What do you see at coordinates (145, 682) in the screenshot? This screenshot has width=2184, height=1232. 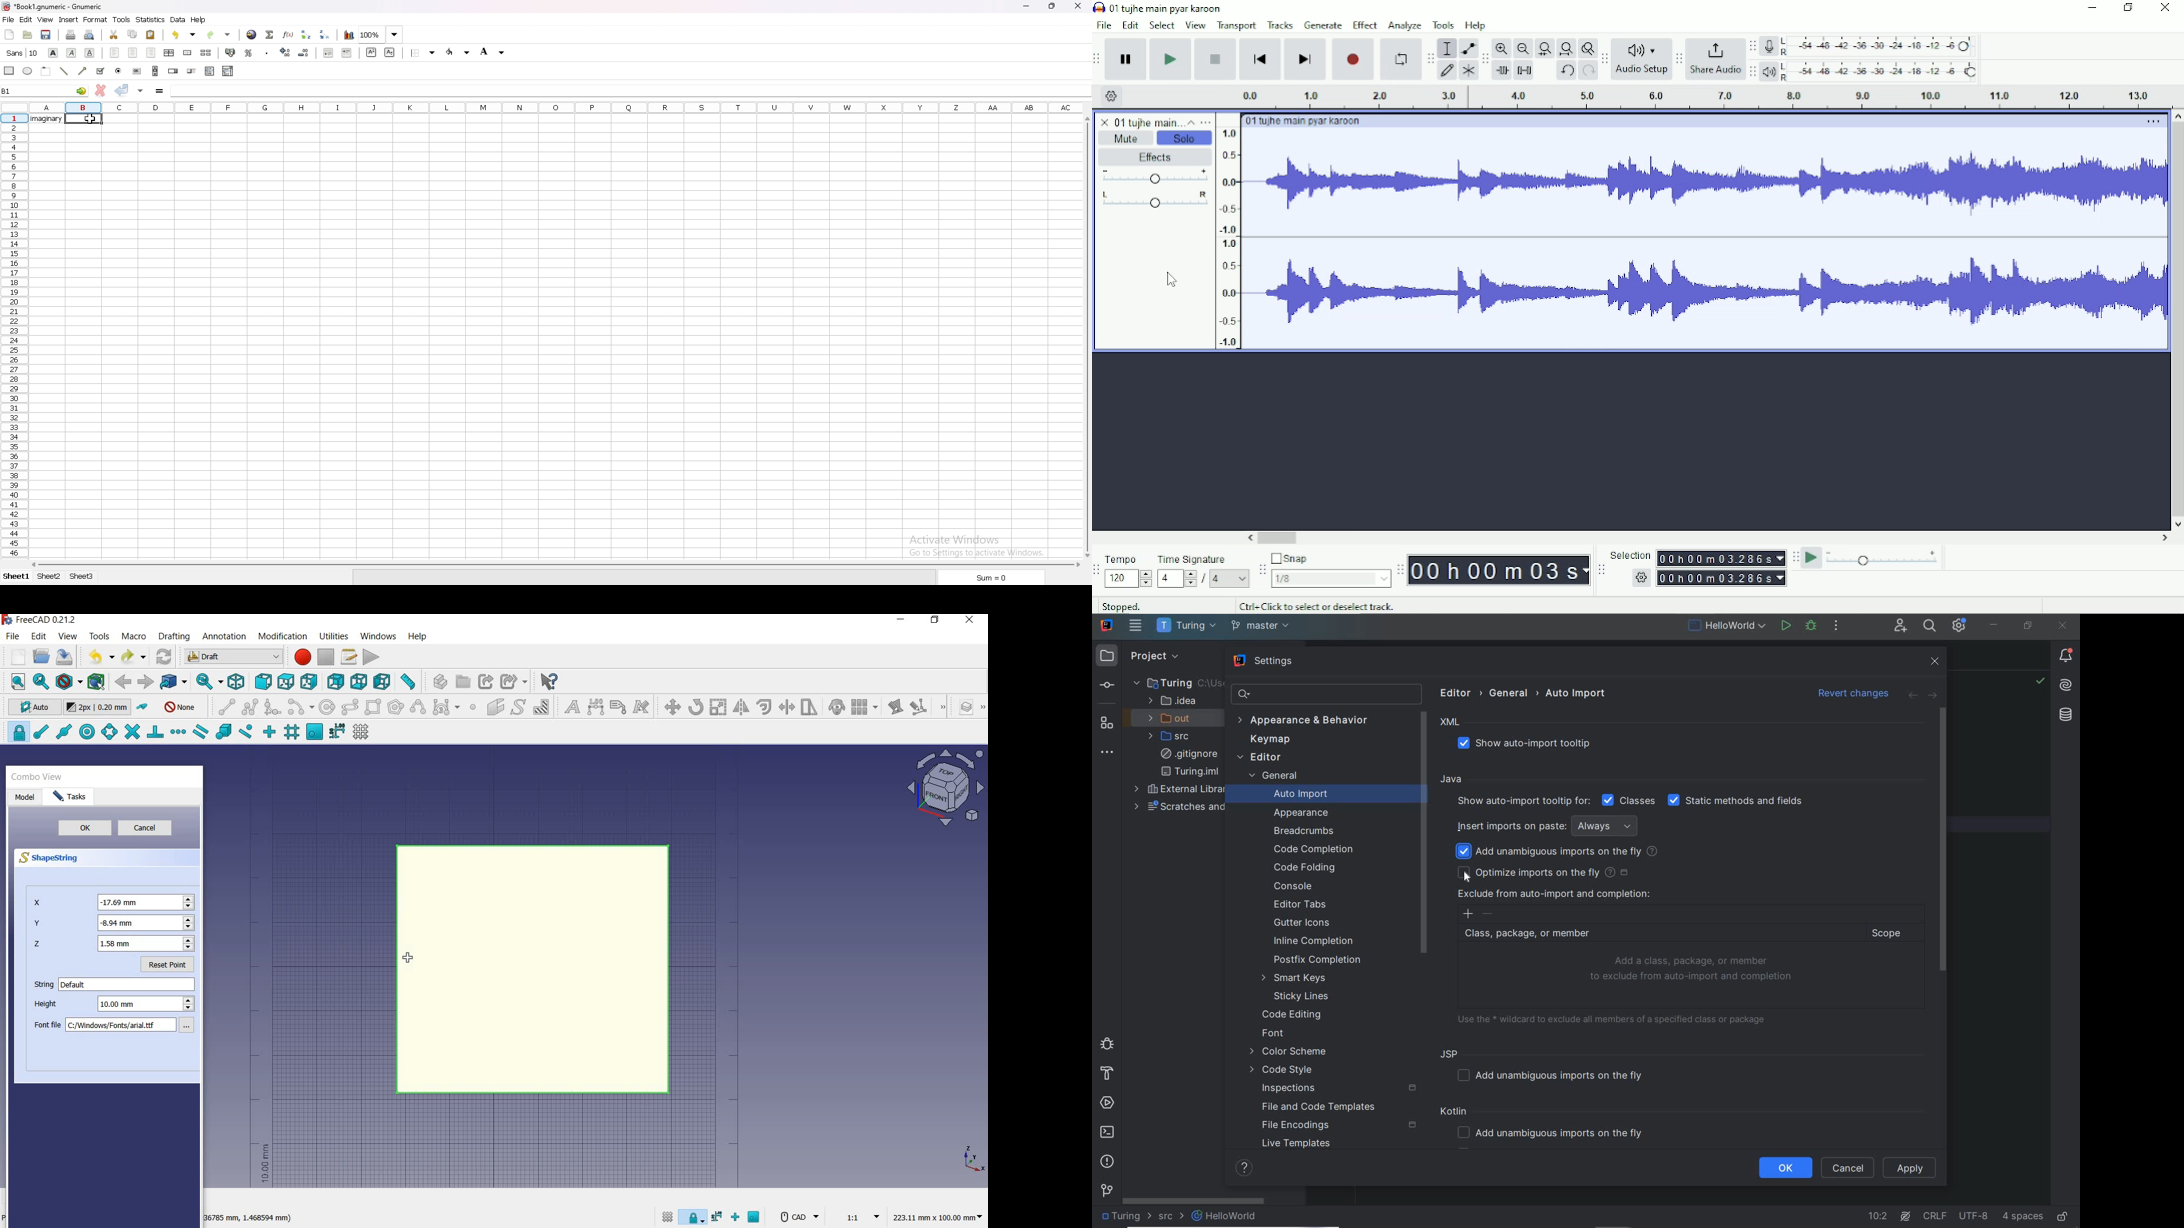 I see `forward` at bounding box center [145, 682].